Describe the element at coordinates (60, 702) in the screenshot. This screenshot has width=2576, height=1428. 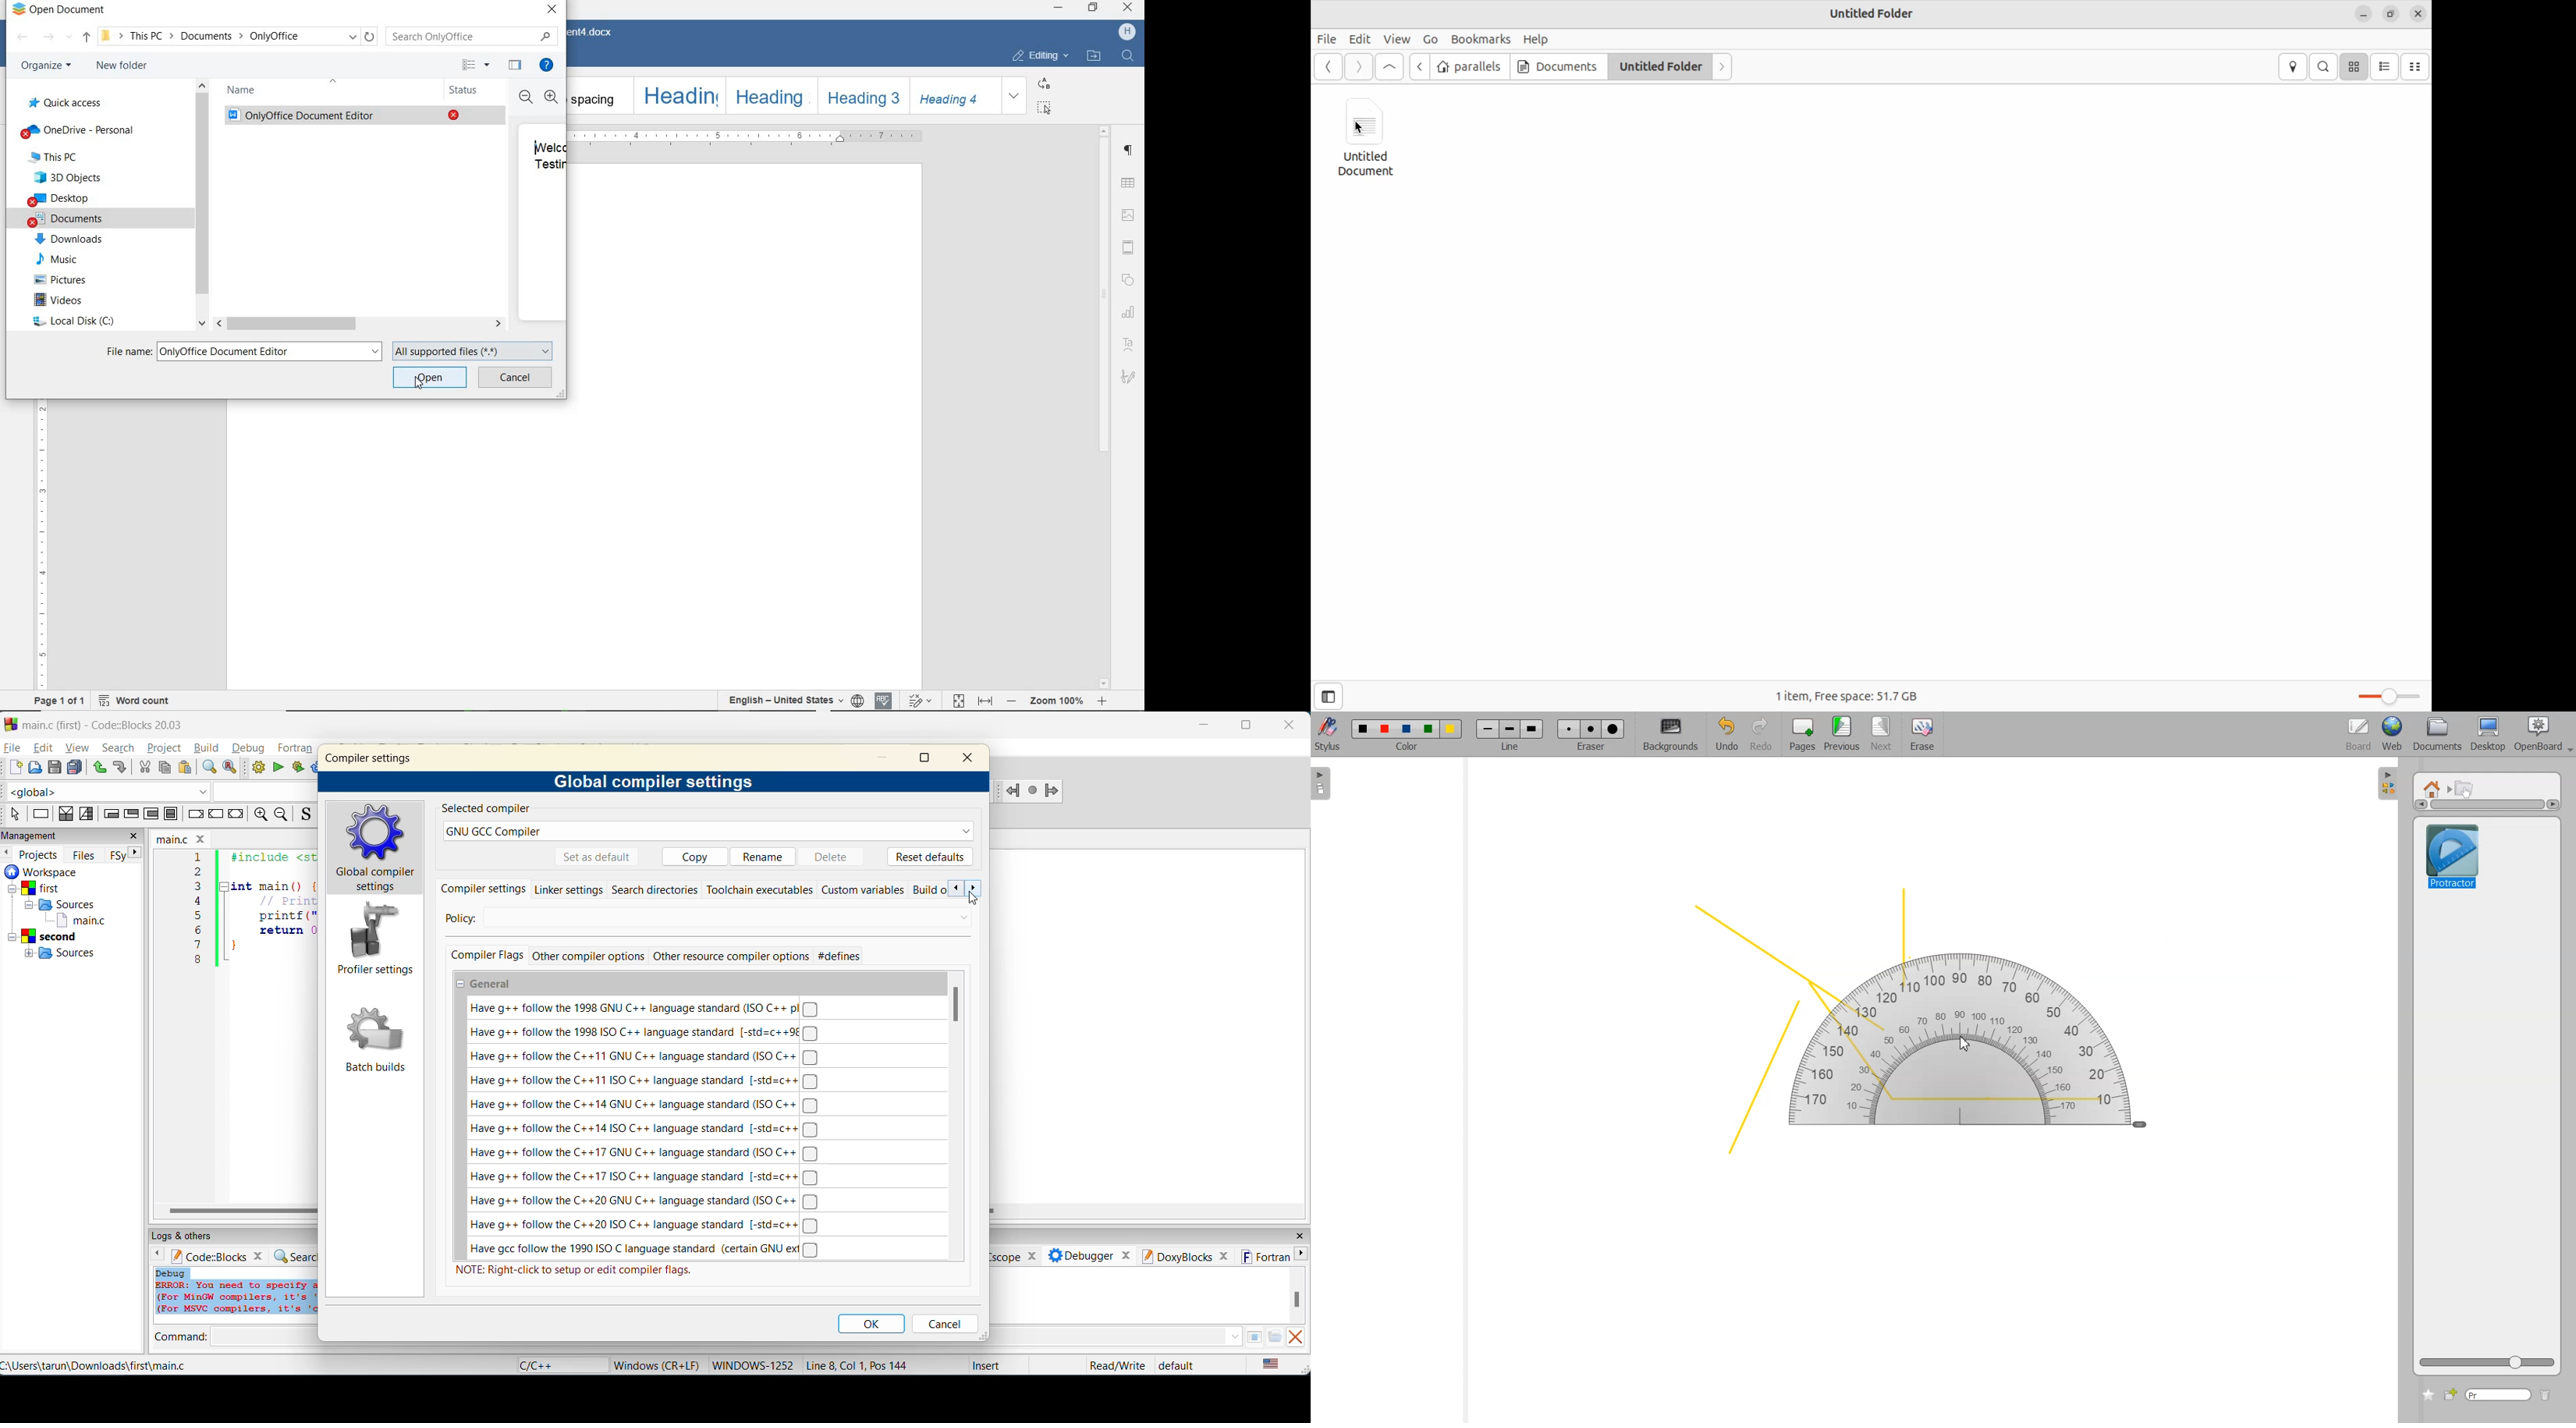
I see `page 1 of 1` at that location.